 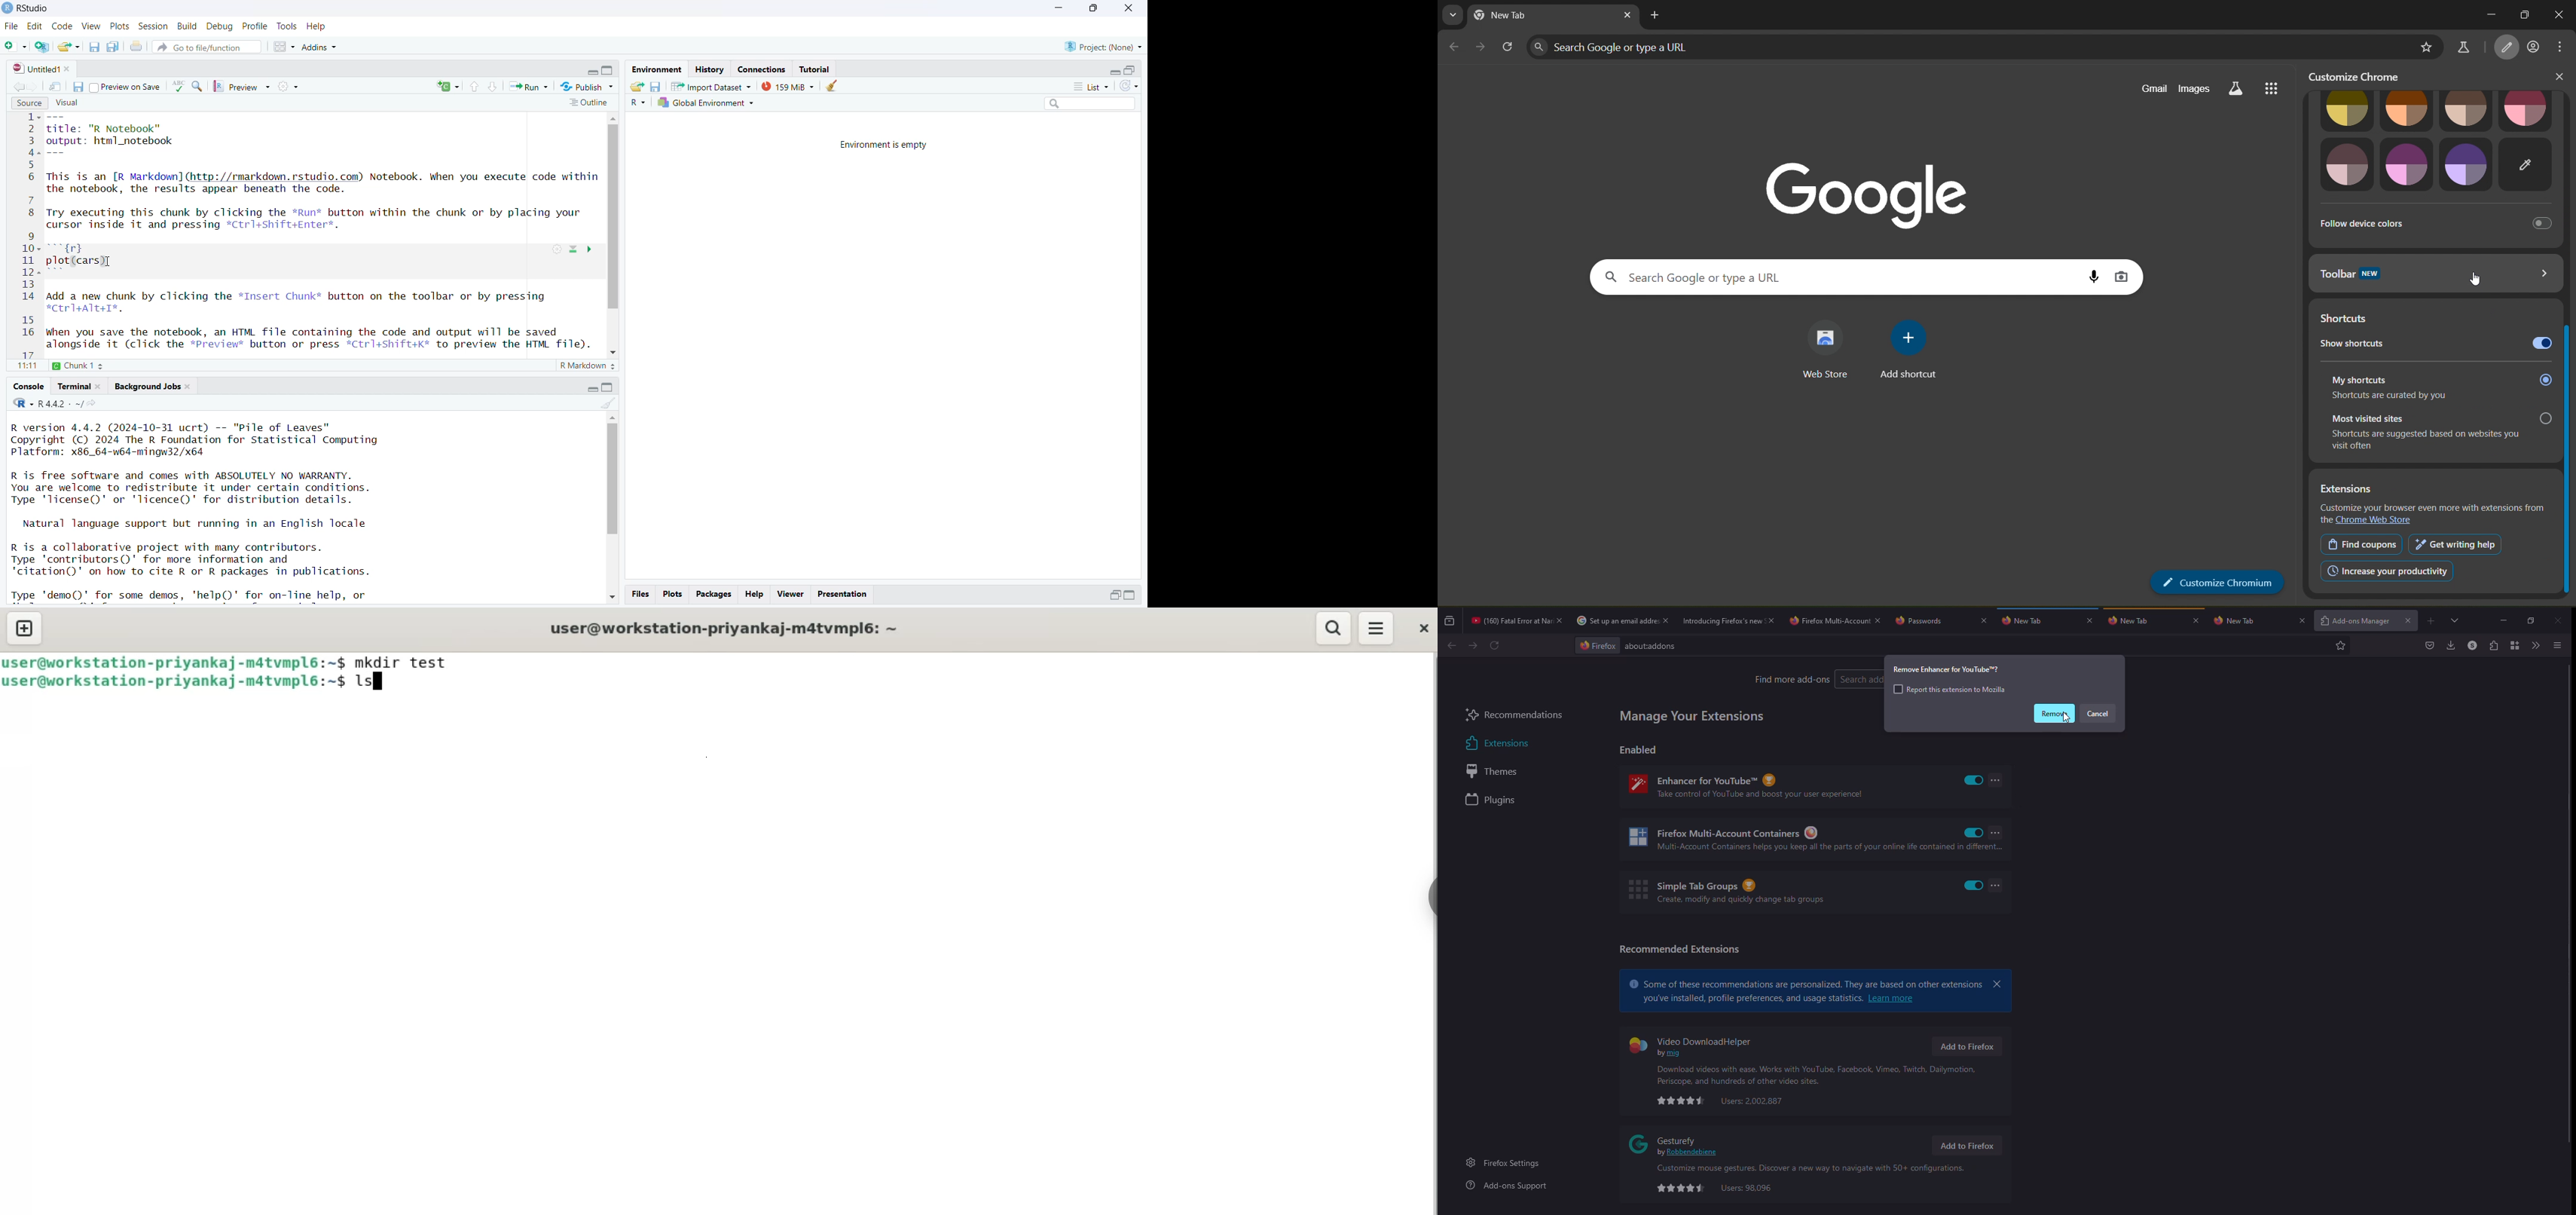 I want to click on user@workstation-priyankaj-m4tvmpl6: ~$, so click(x=175, y=682).